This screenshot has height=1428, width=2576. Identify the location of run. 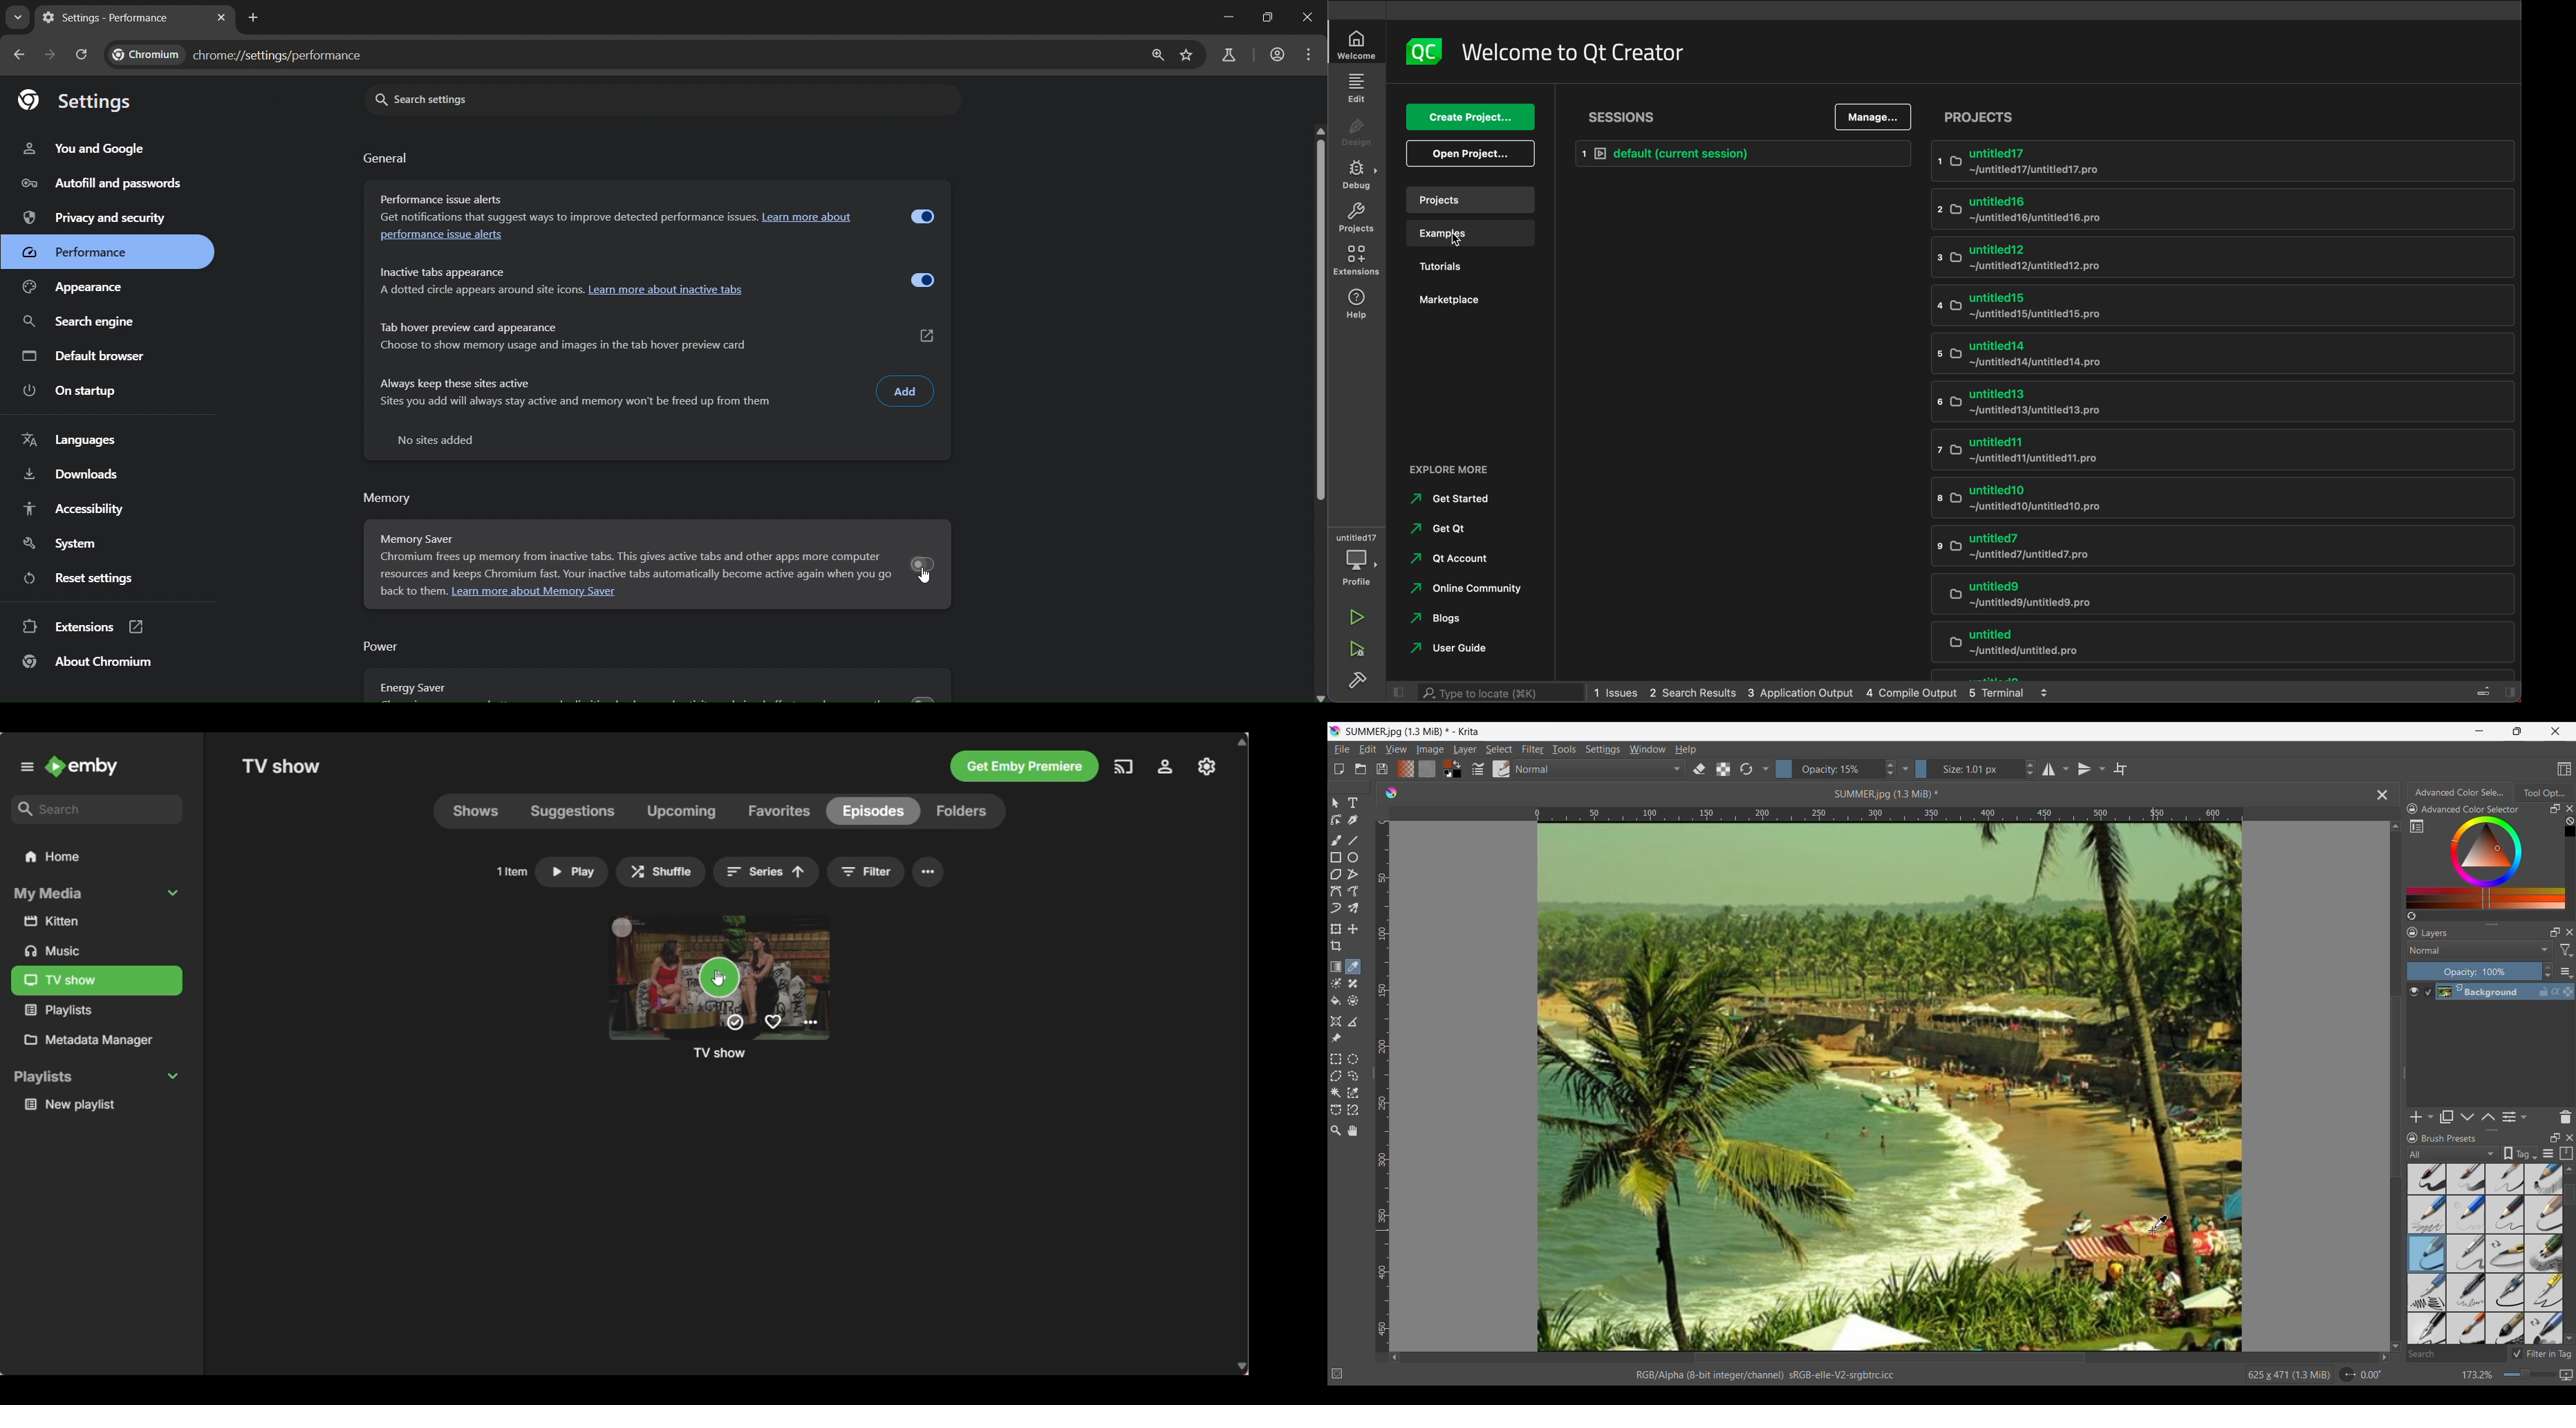
(1361, 618).